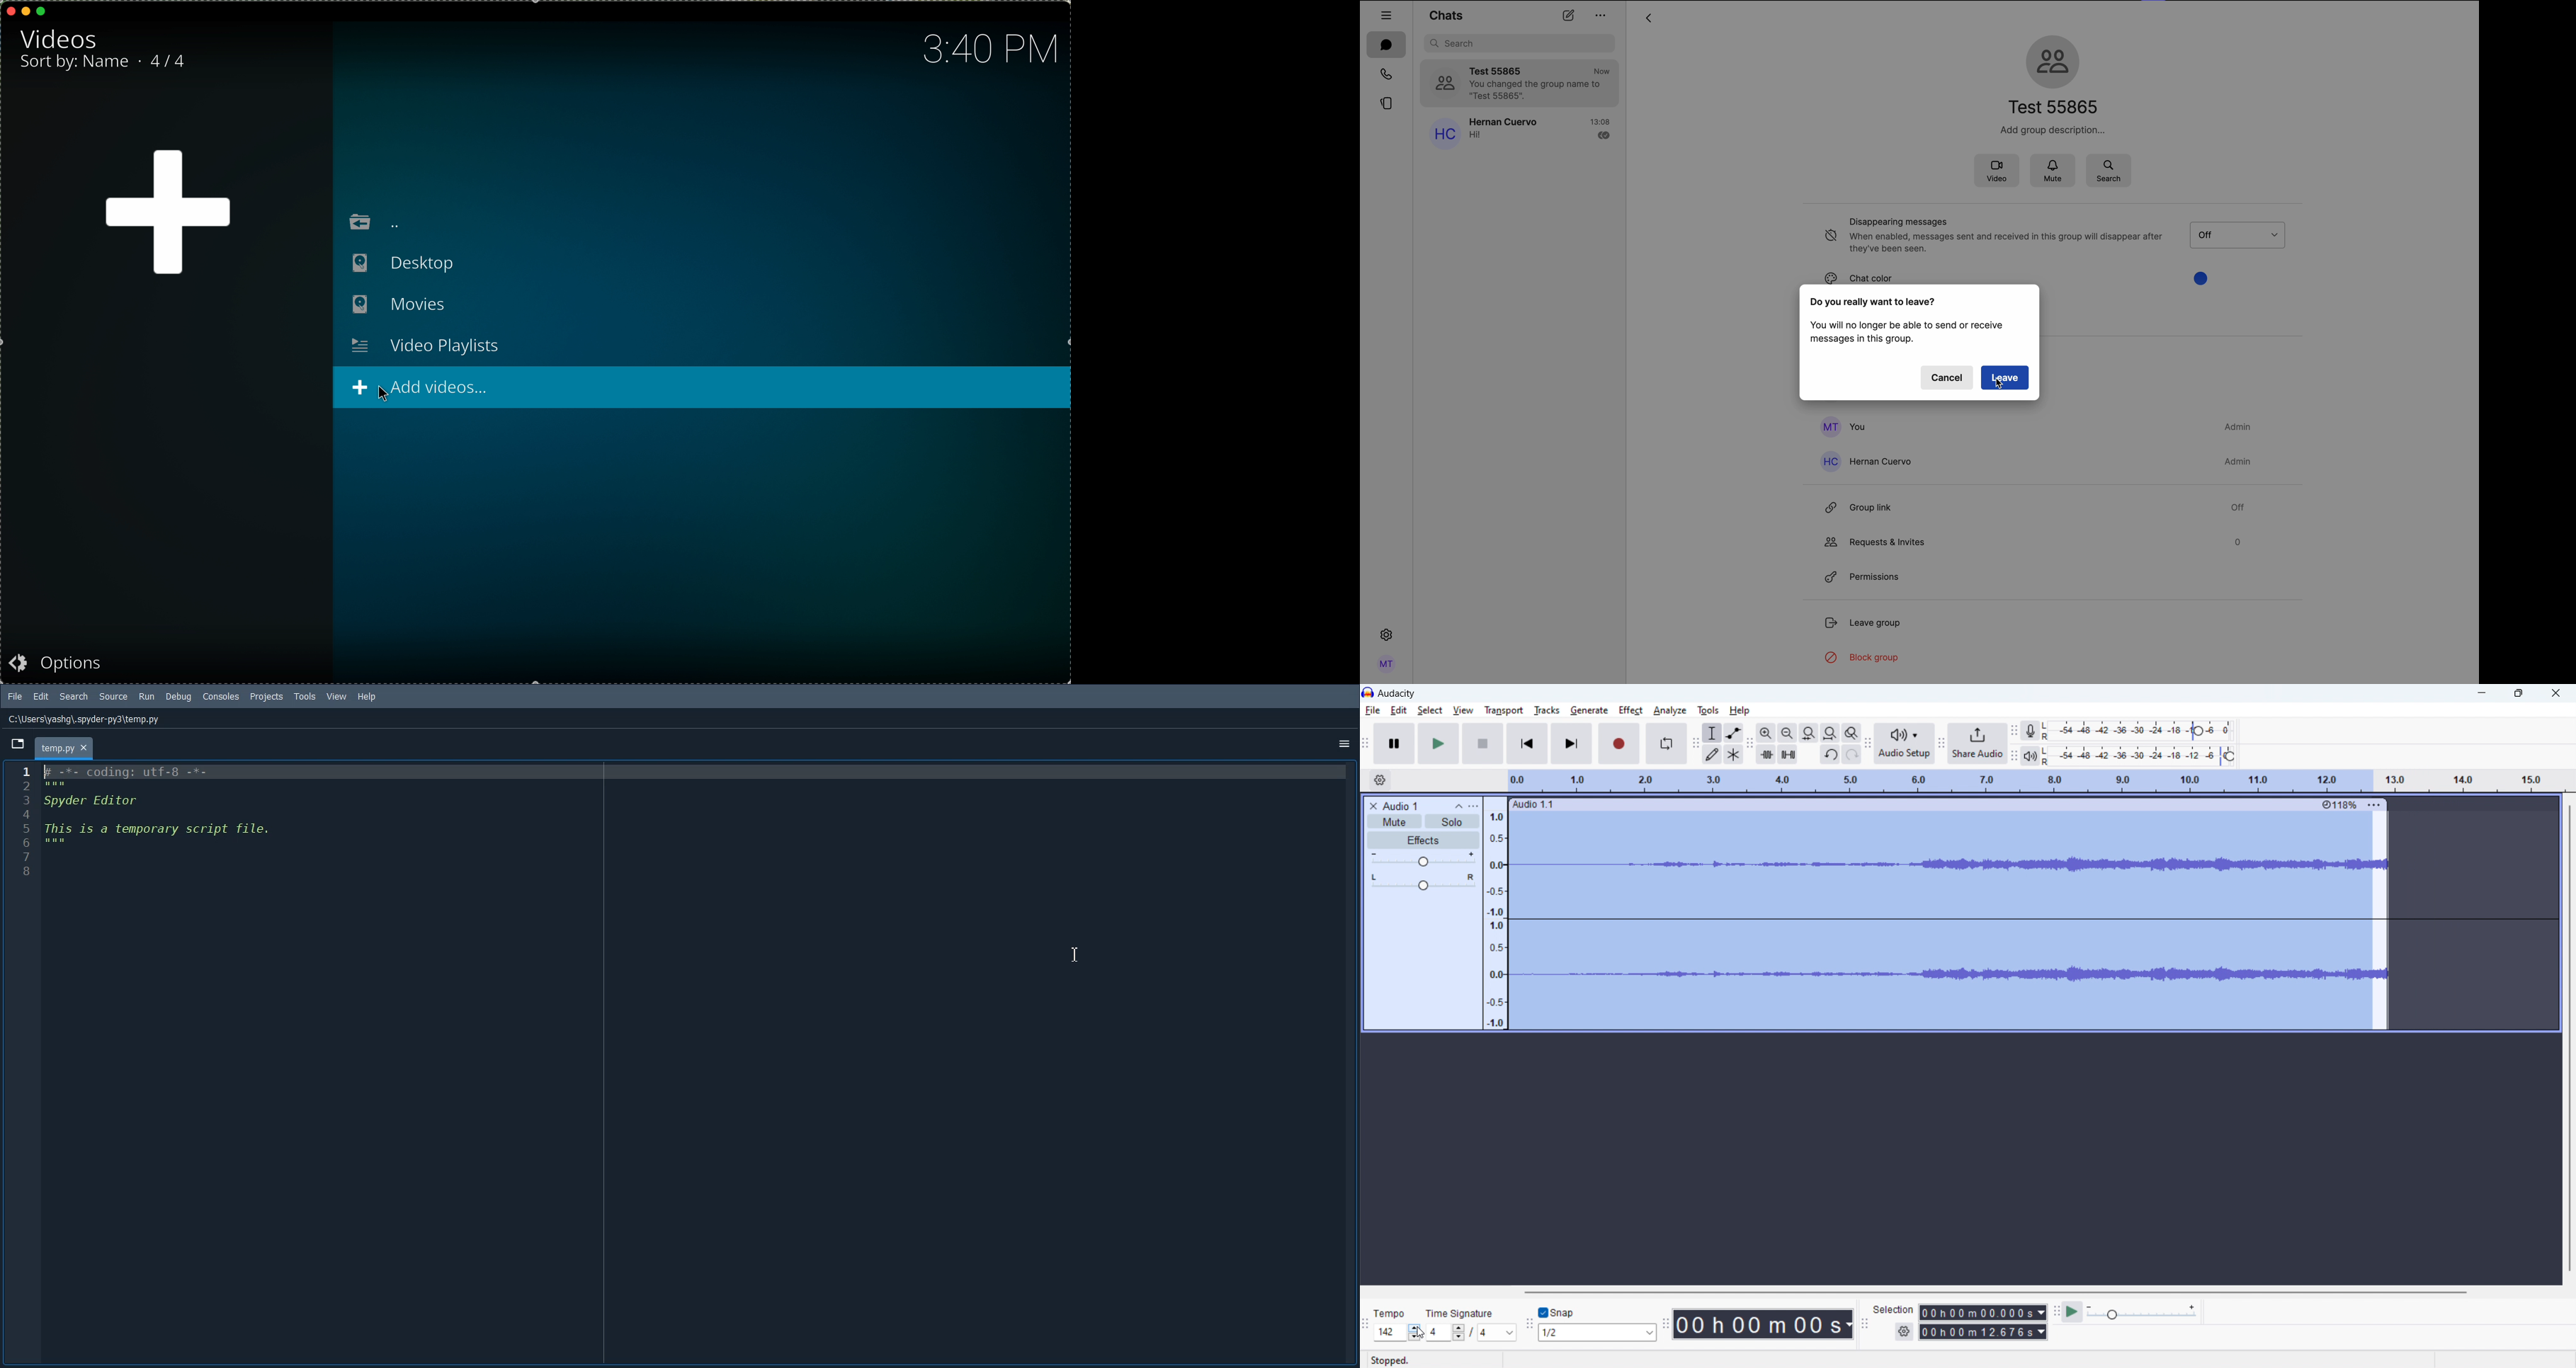 The height and width of the screenshot is (1372, 2576). I want to click on options, so click(63, 661).